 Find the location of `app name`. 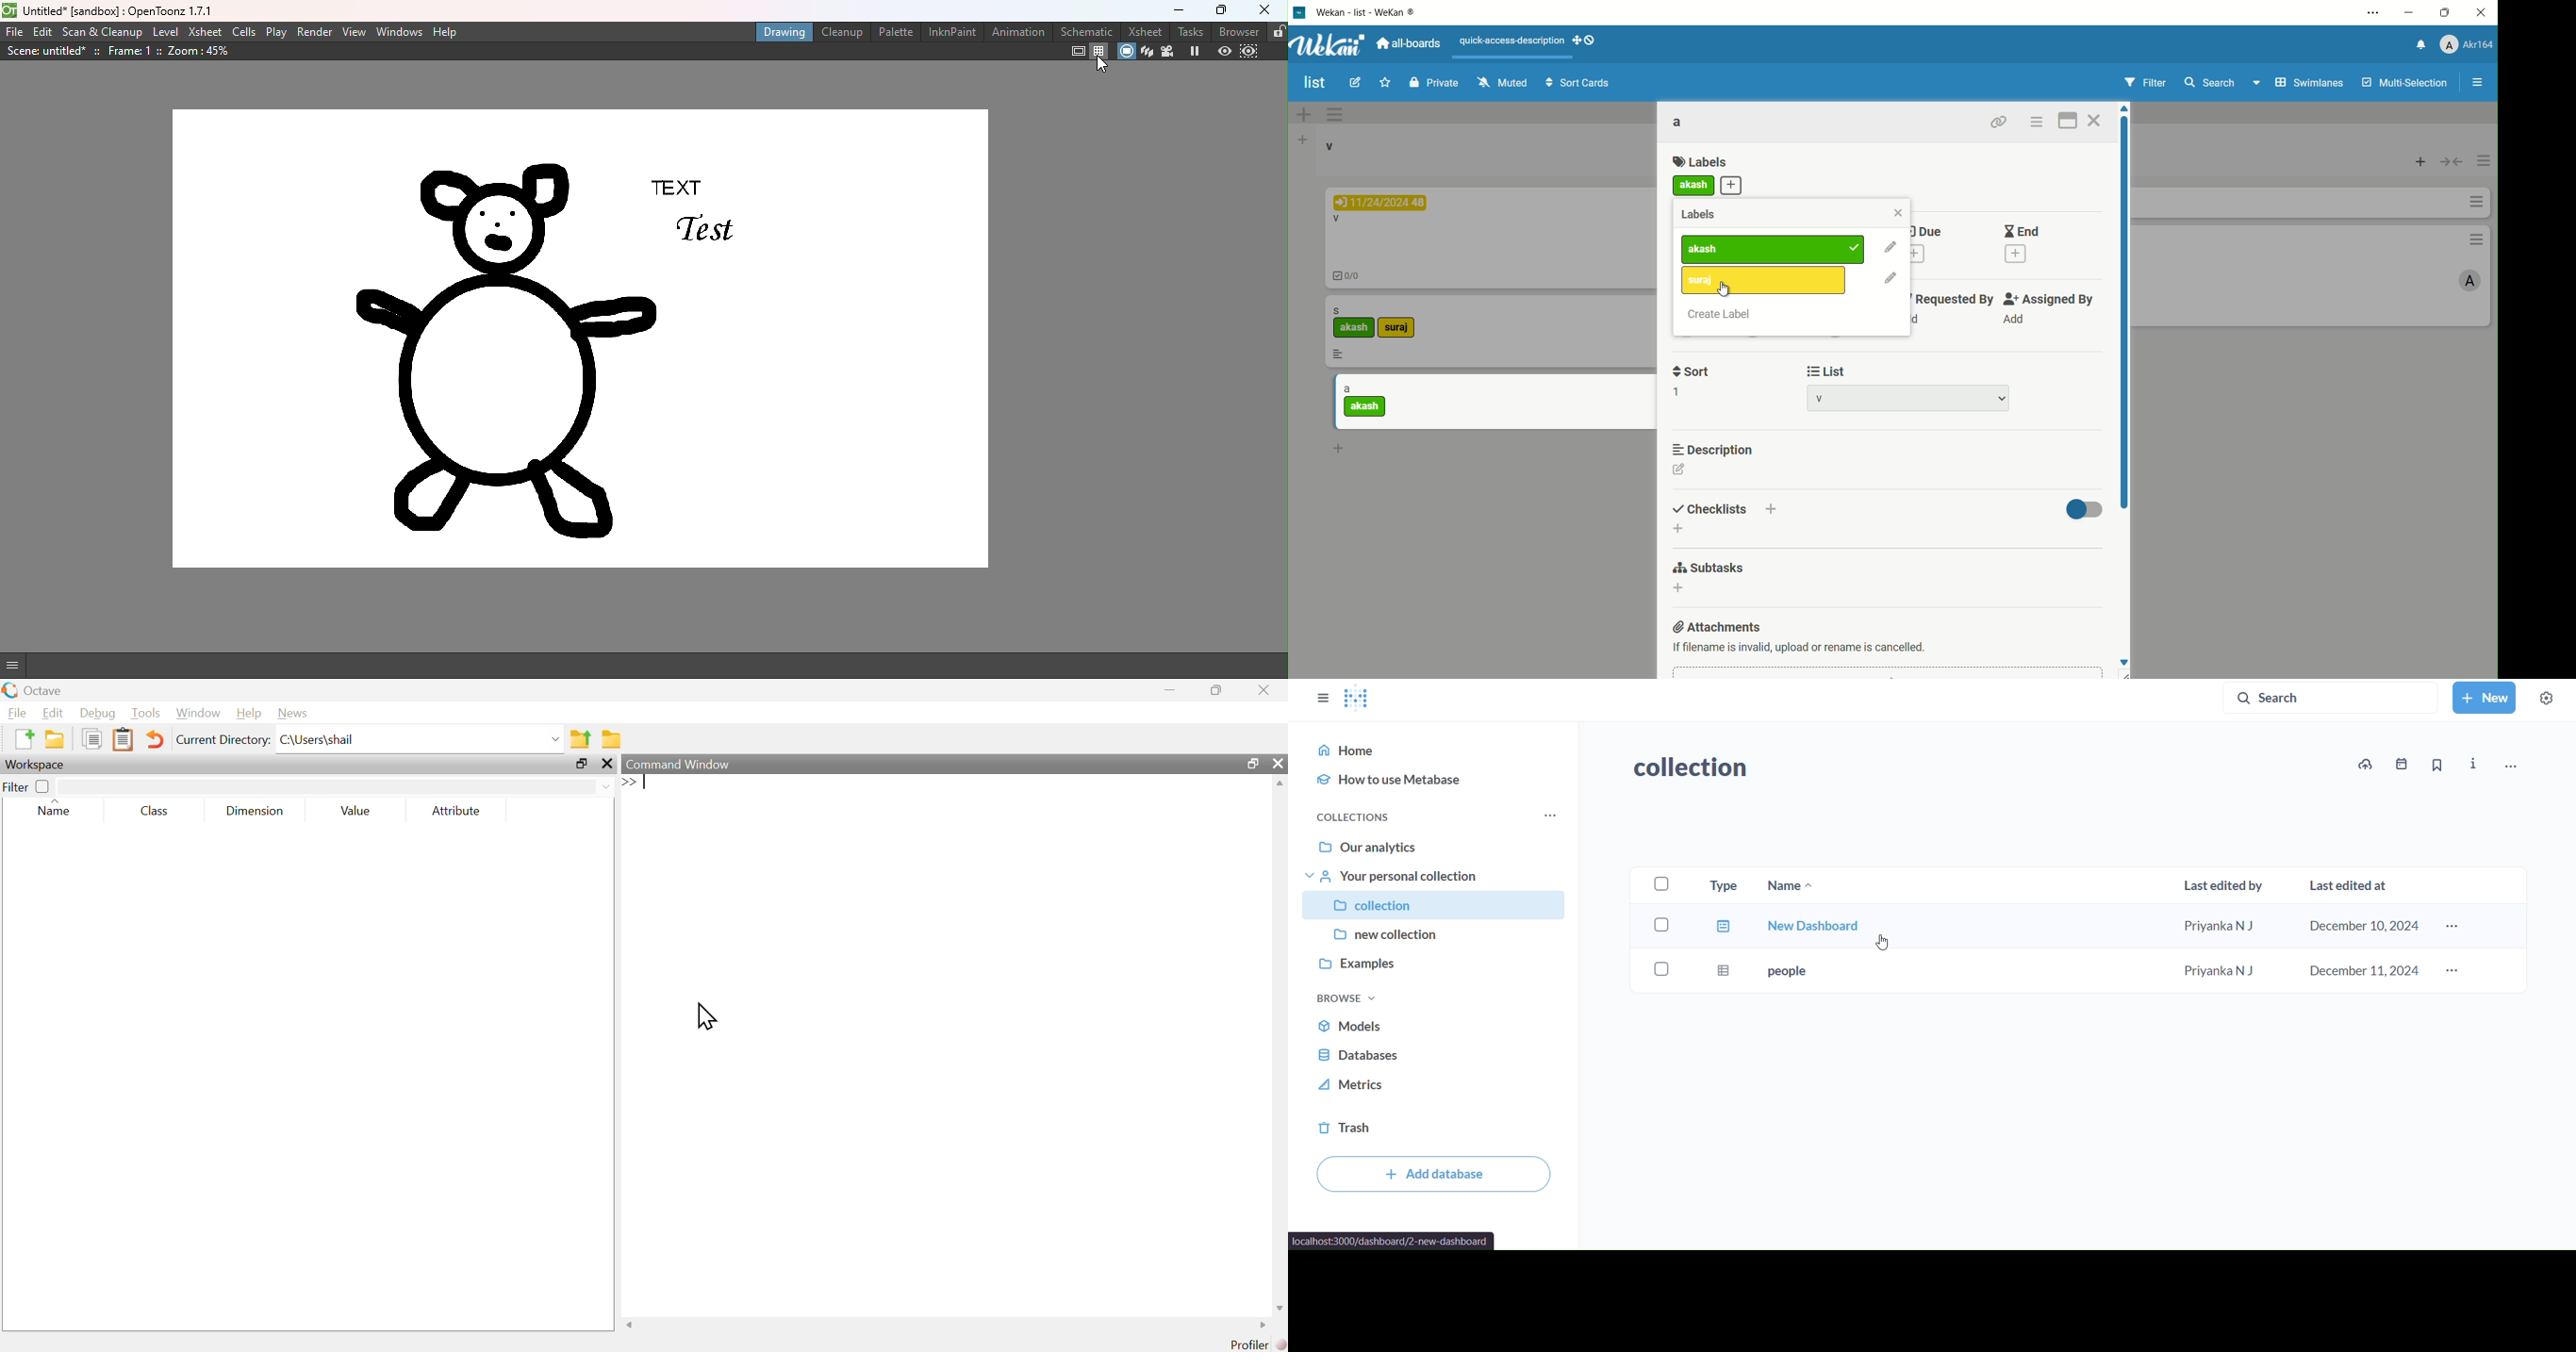

app name is located at coordinates (1367, 14).